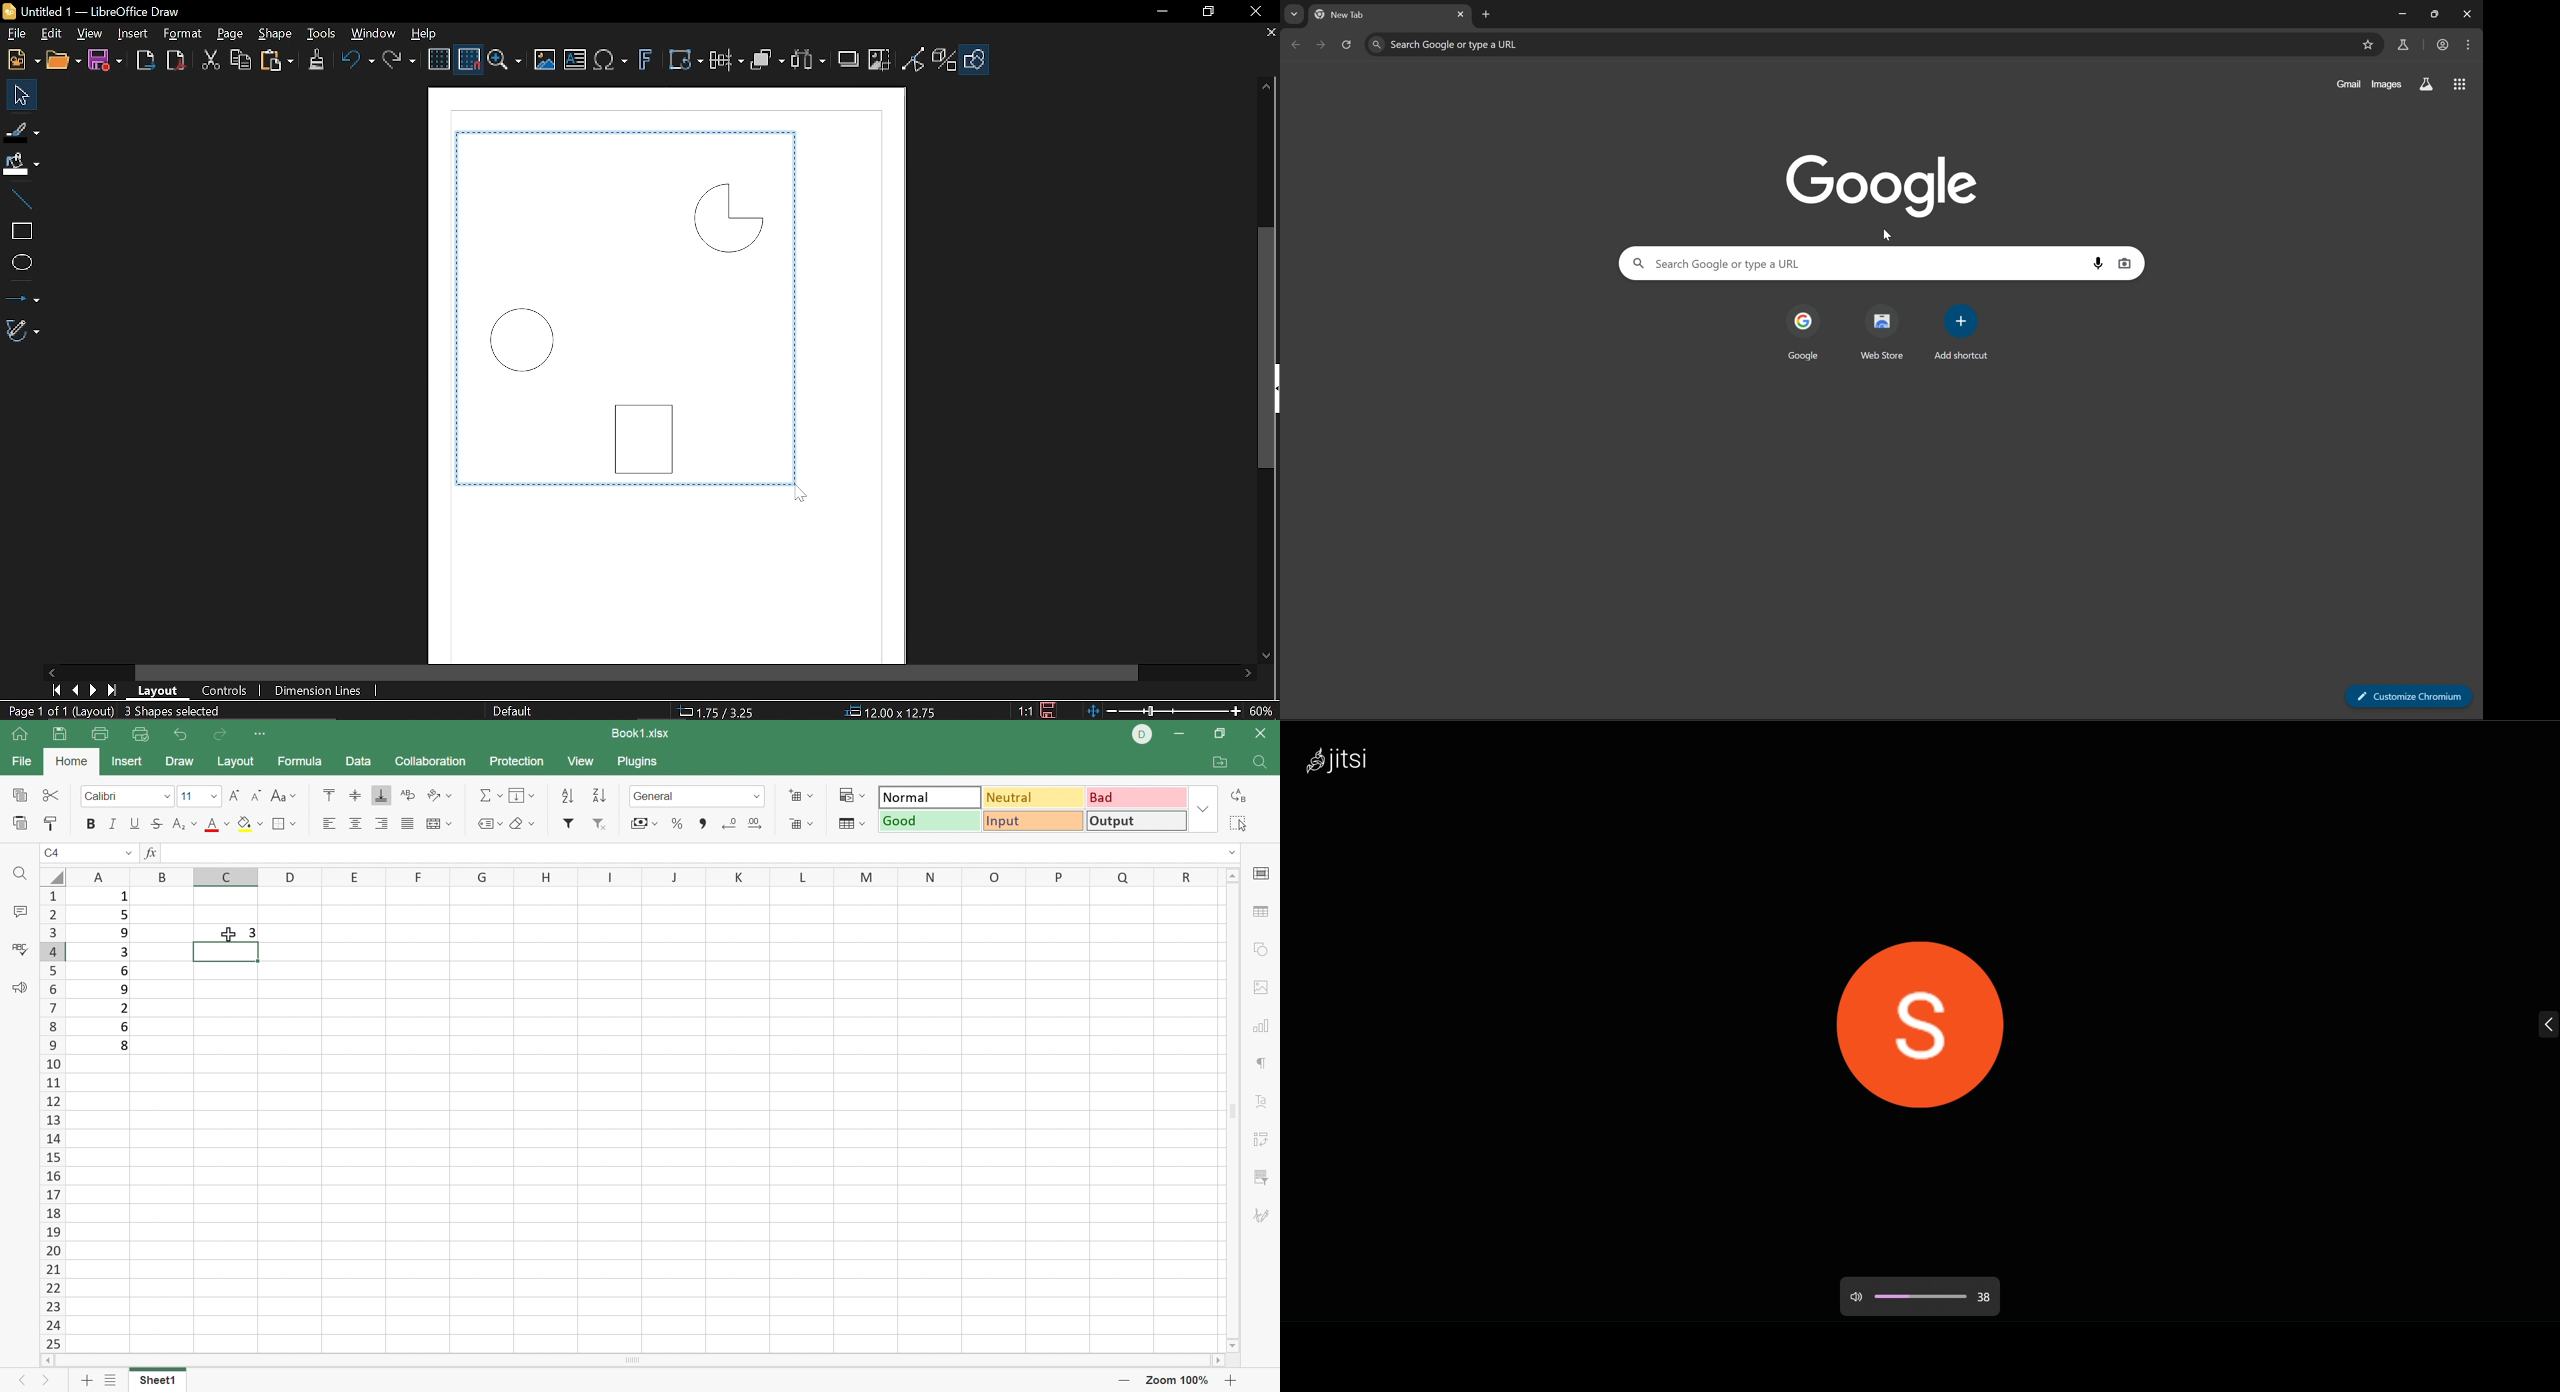 This screenshot has height=1400, width=2576. Describe the element at coordinates (1266, 658) in the screenshot. I see `Move down` at that location.